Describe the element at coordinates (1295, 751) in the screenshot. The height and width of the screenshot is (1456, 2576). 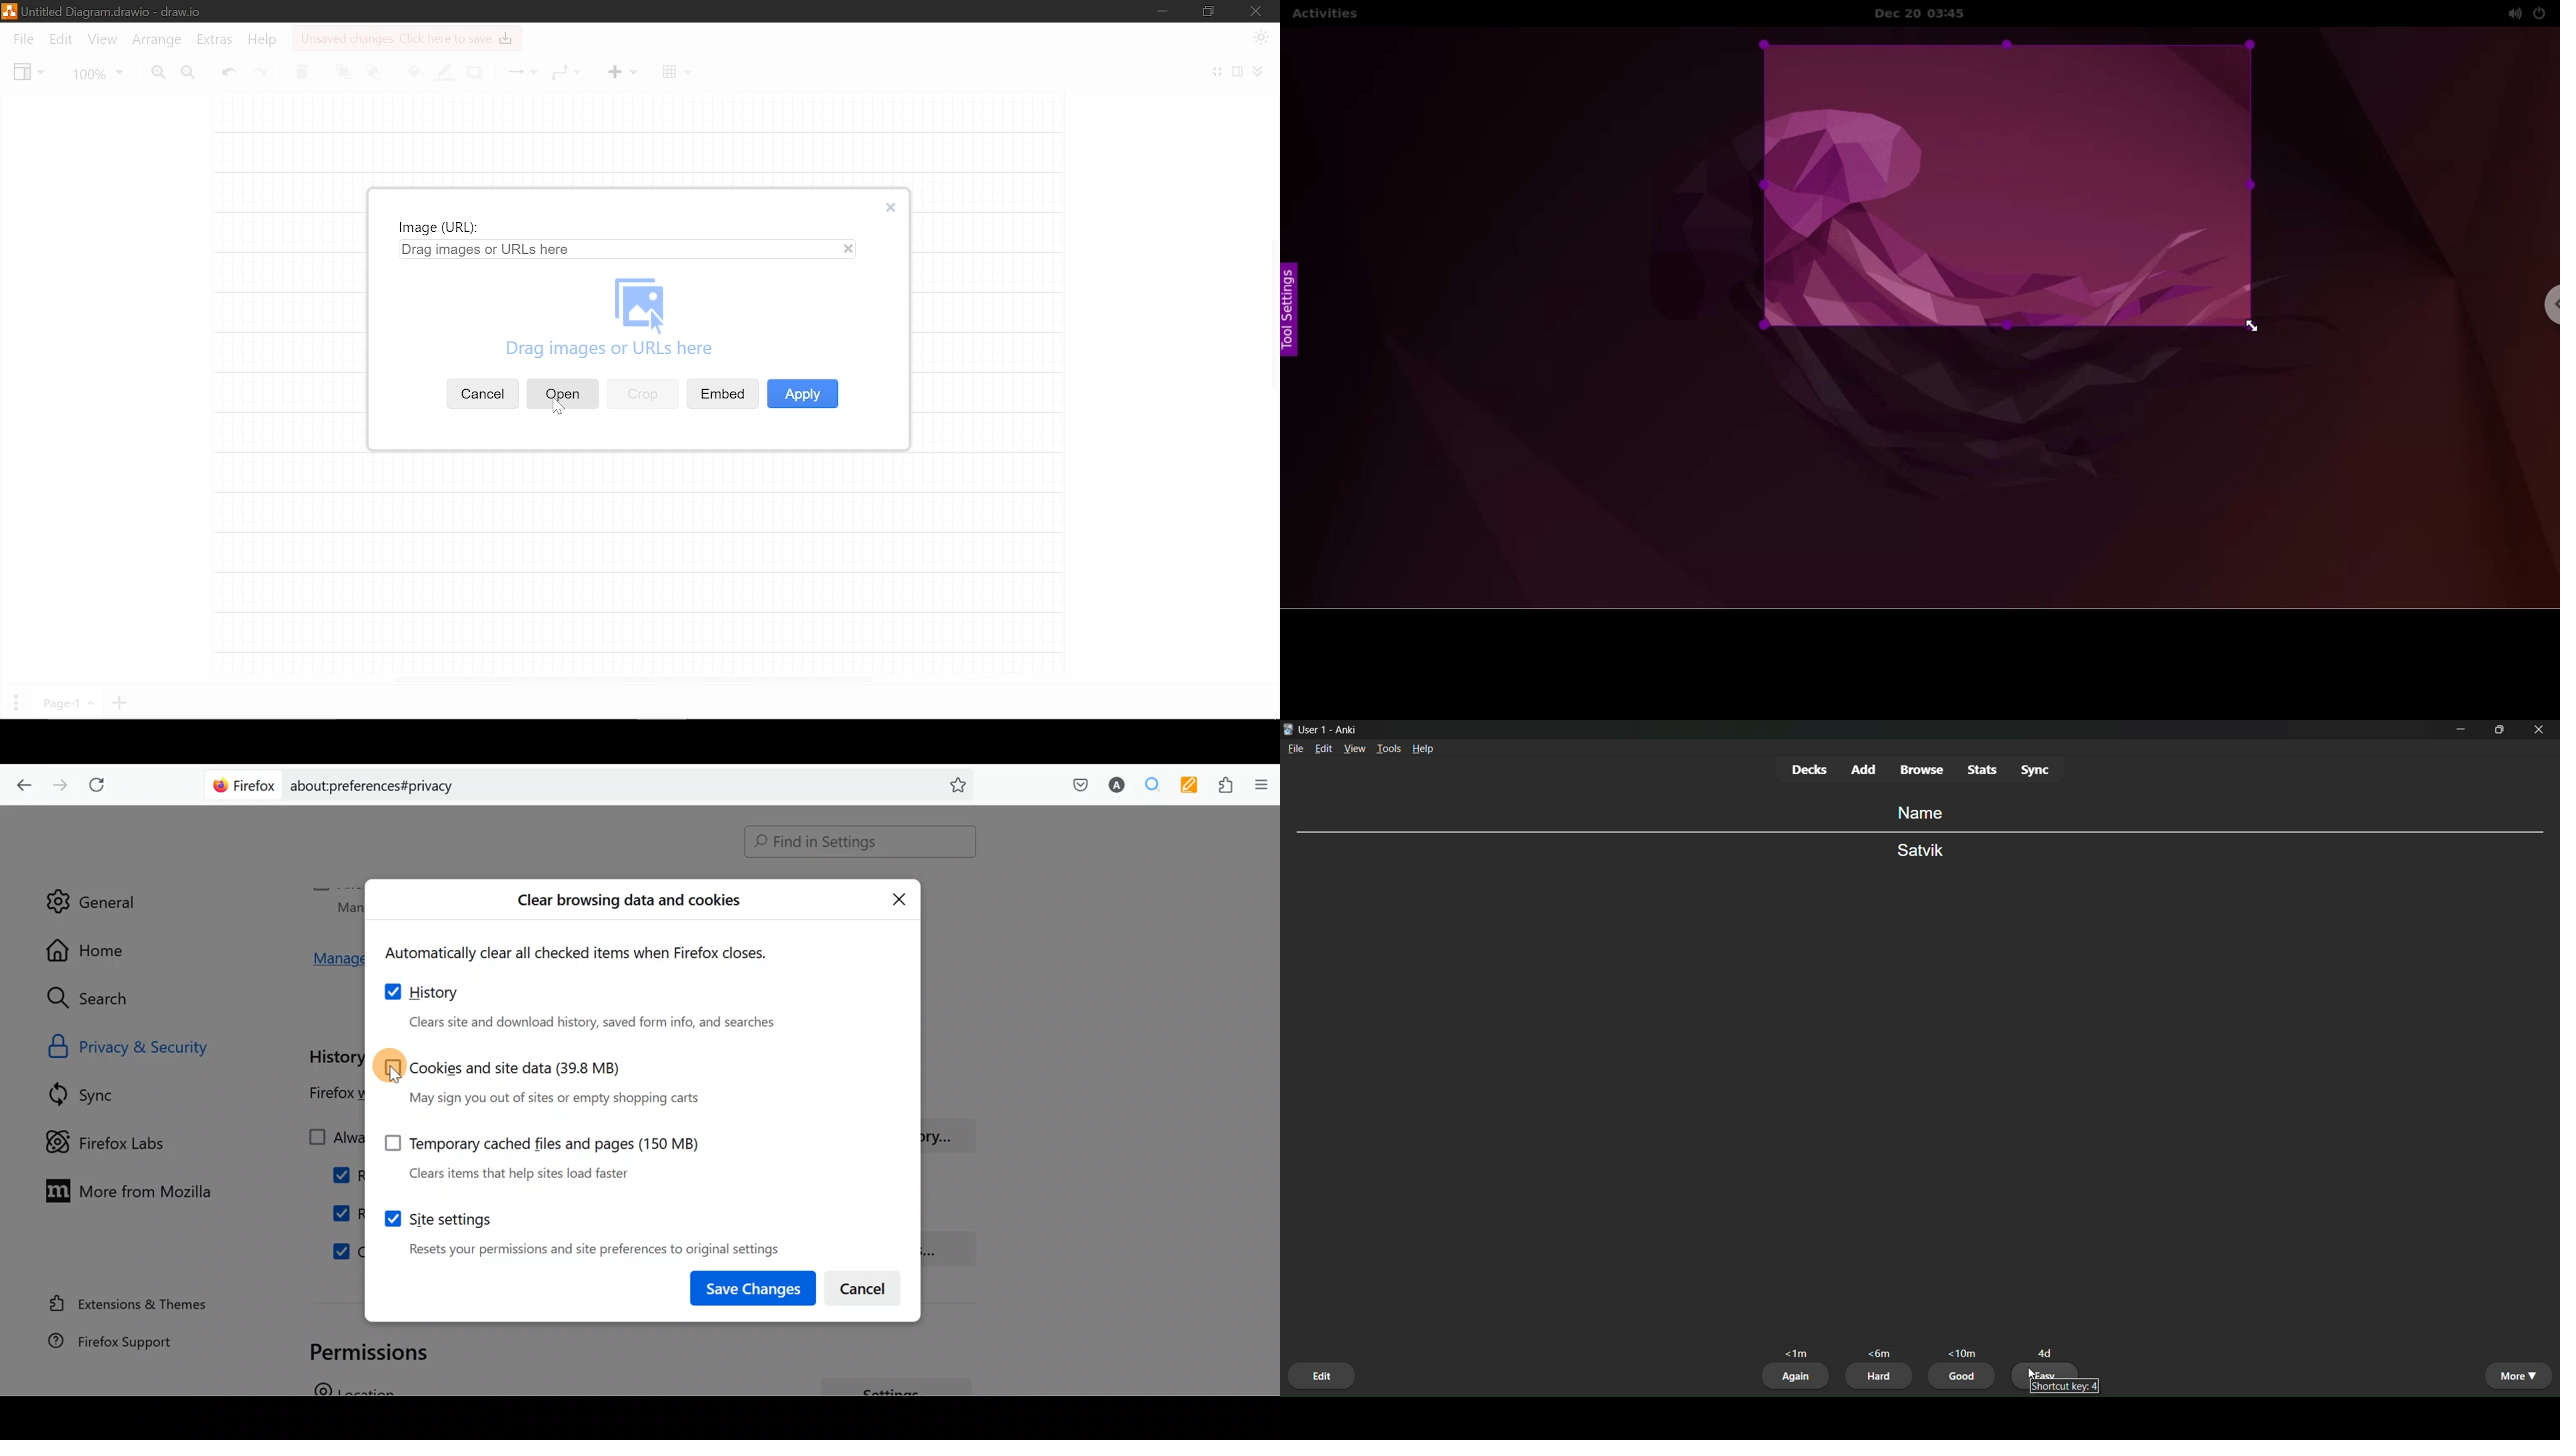
I see `file` at that location.